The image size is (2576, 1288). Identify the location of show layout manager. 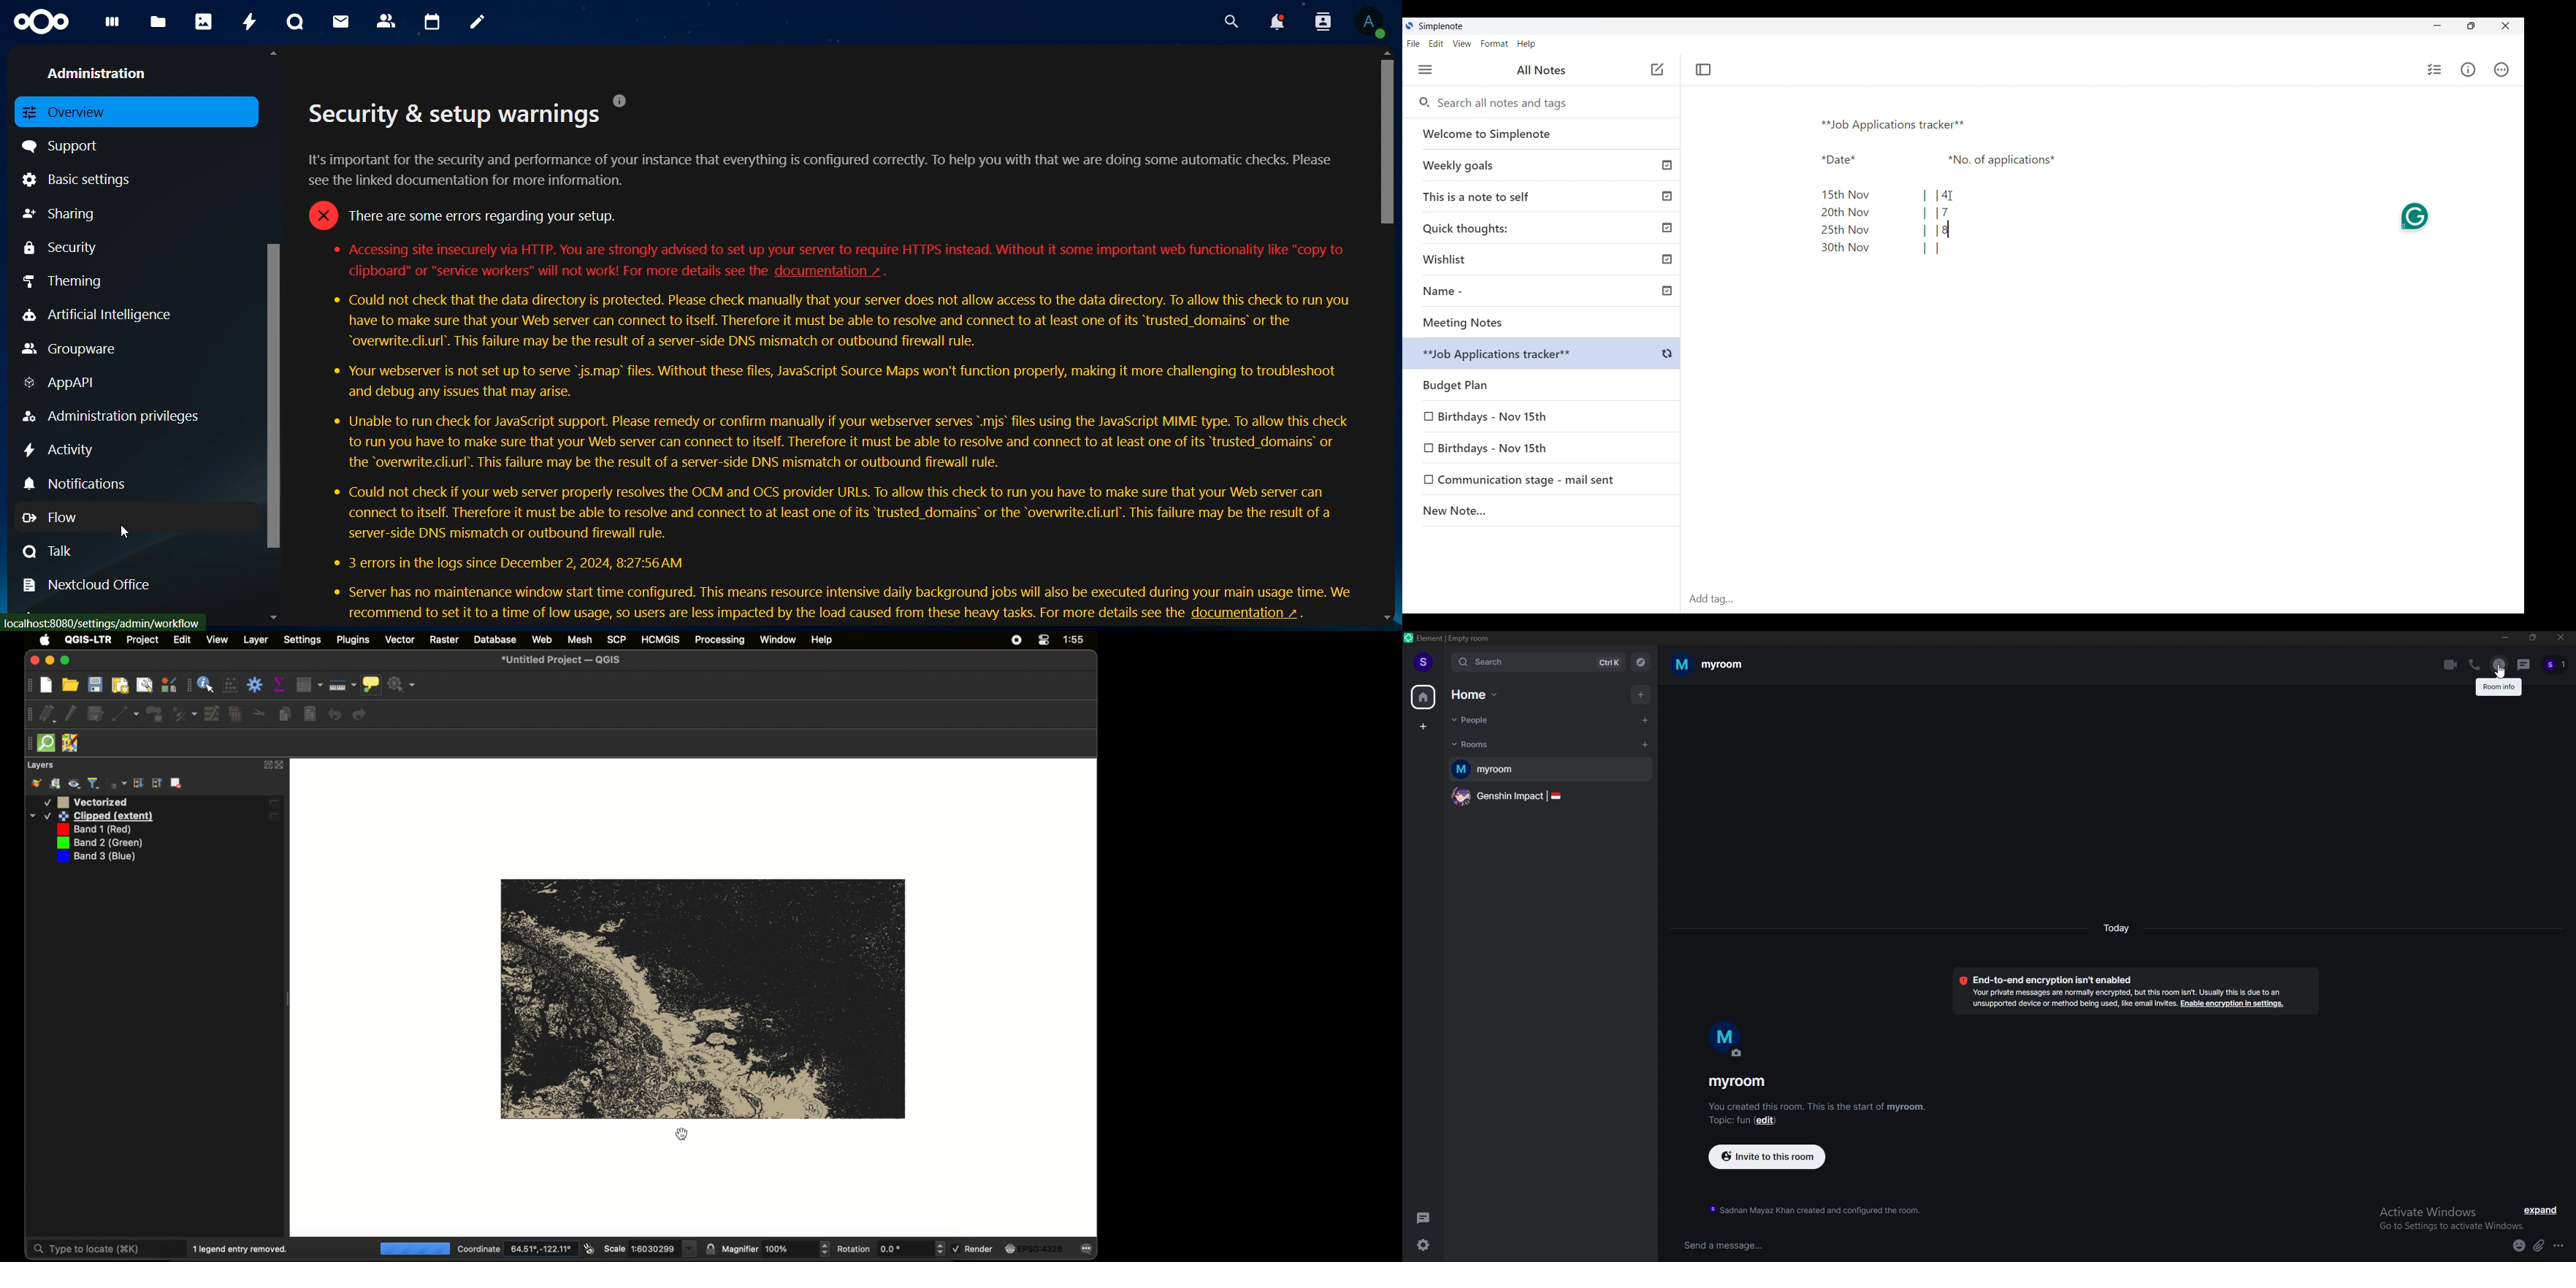
(145, 686).